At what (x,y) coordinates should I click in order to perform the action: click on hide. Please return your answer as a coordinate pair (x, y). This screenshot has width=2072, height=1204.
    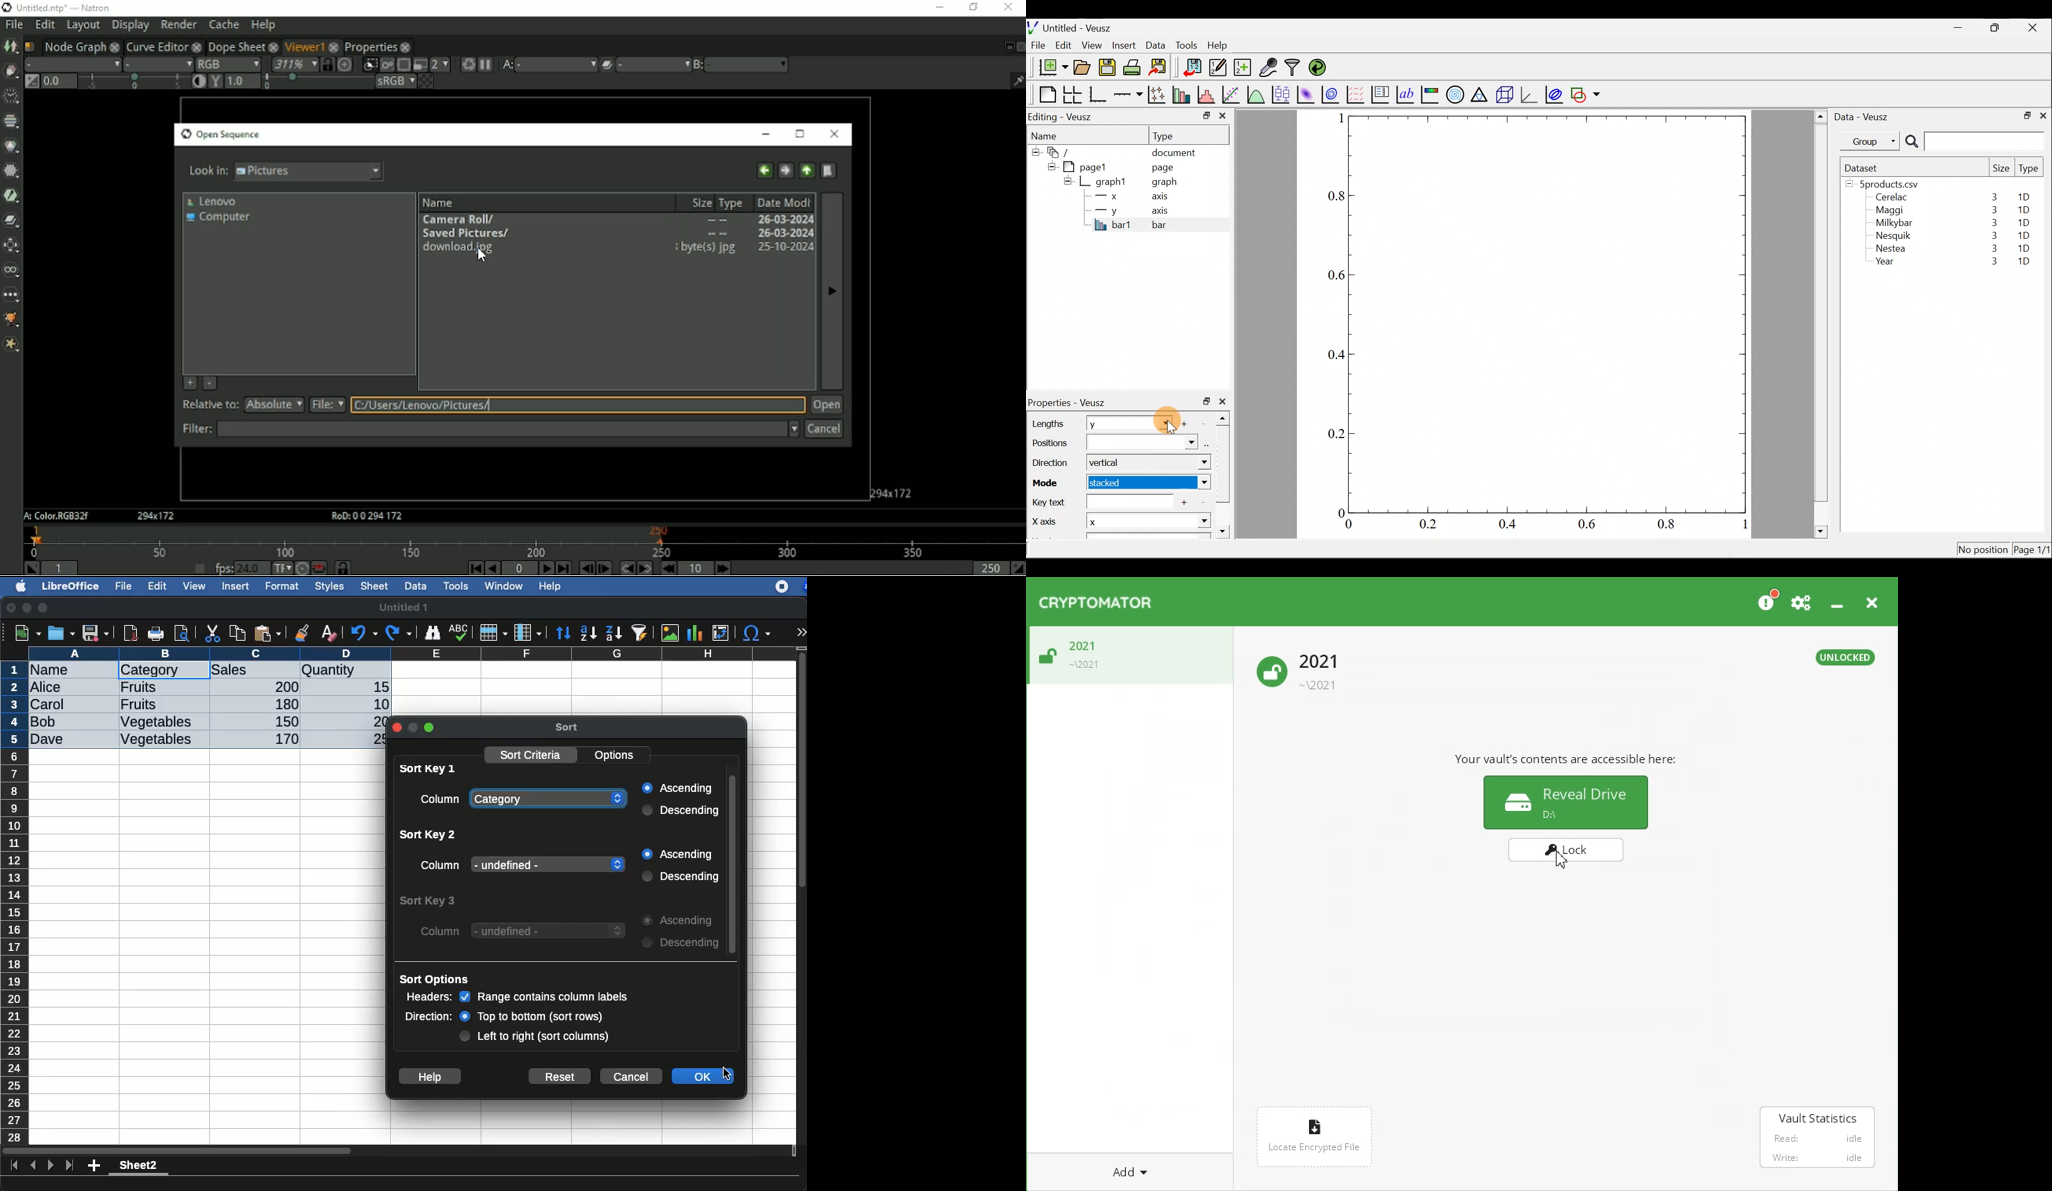
    Looking at the image, I should click on (1035, 150).